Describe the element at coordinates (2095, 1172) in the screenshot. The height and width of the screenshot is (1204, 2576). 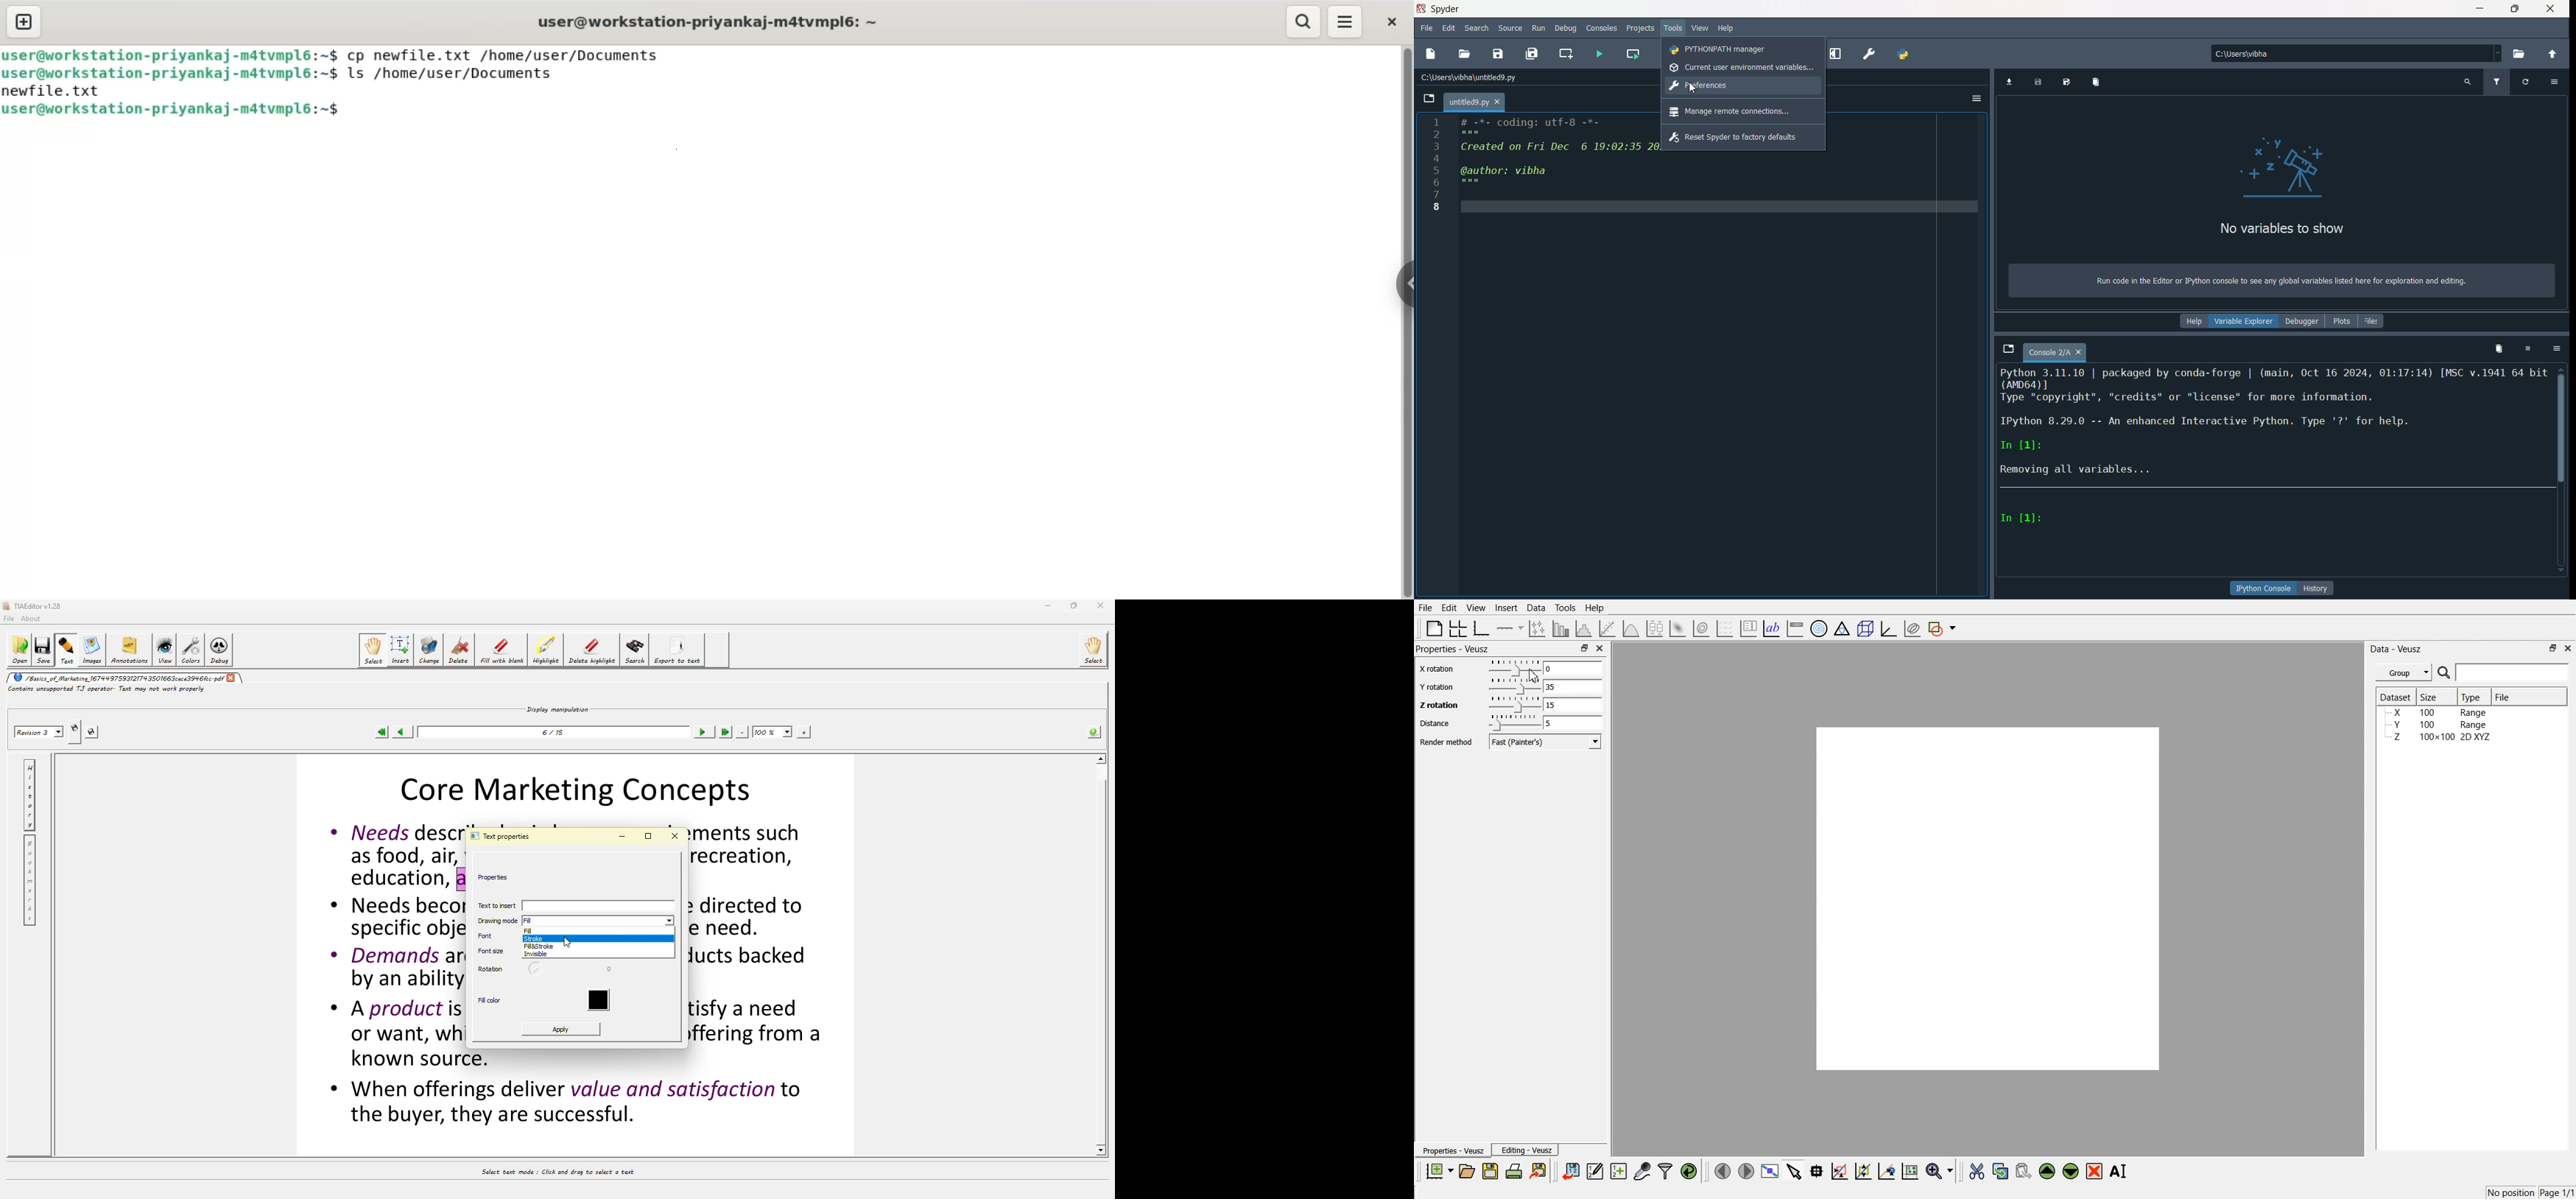
I see `Remove the selected widget` at that location.